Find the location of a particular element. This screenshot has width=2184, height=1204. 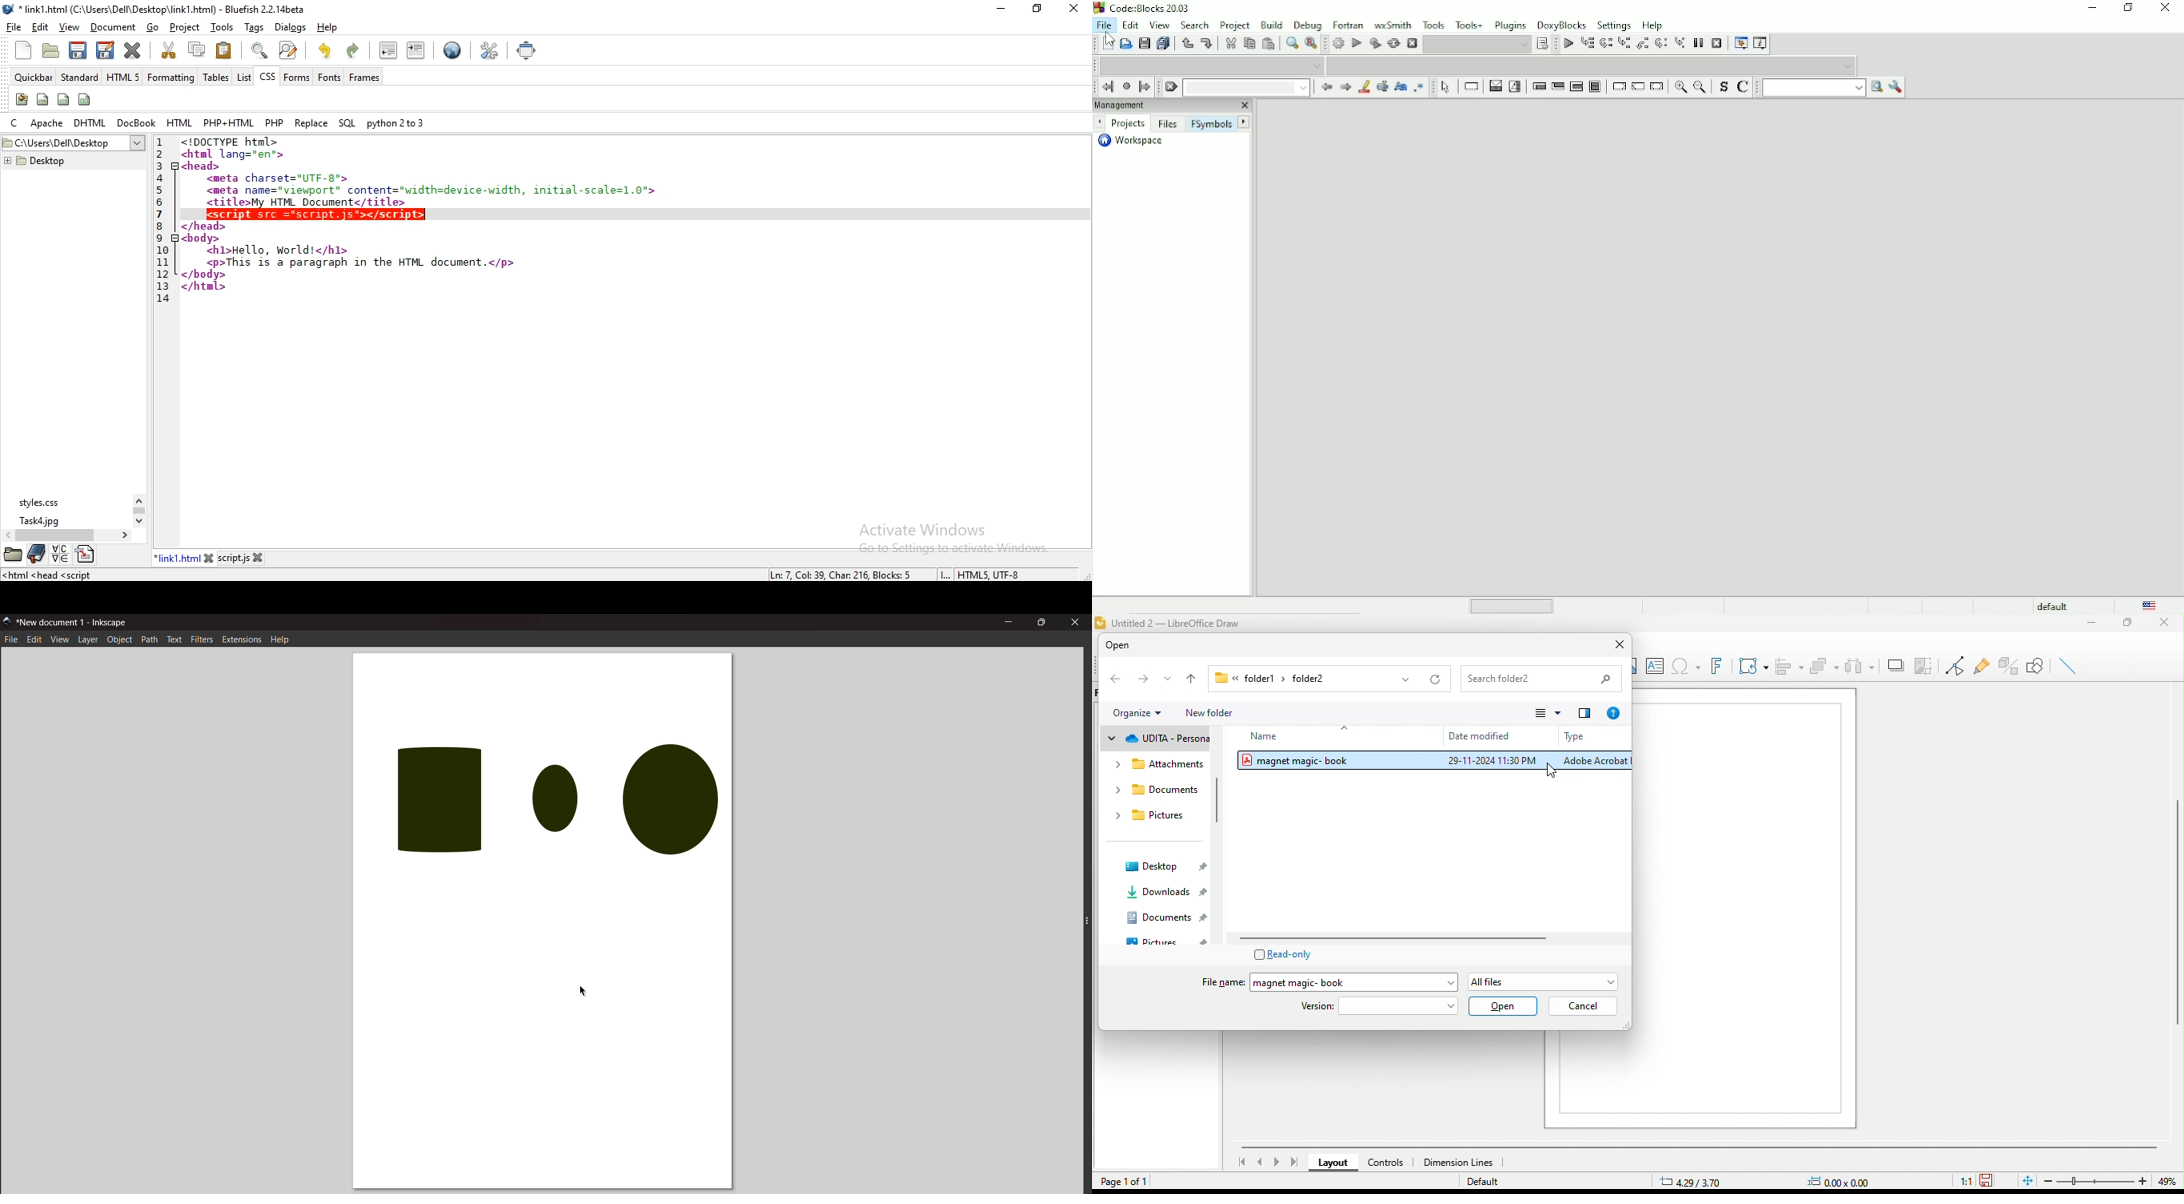

file is located at coordinates (14, 26).